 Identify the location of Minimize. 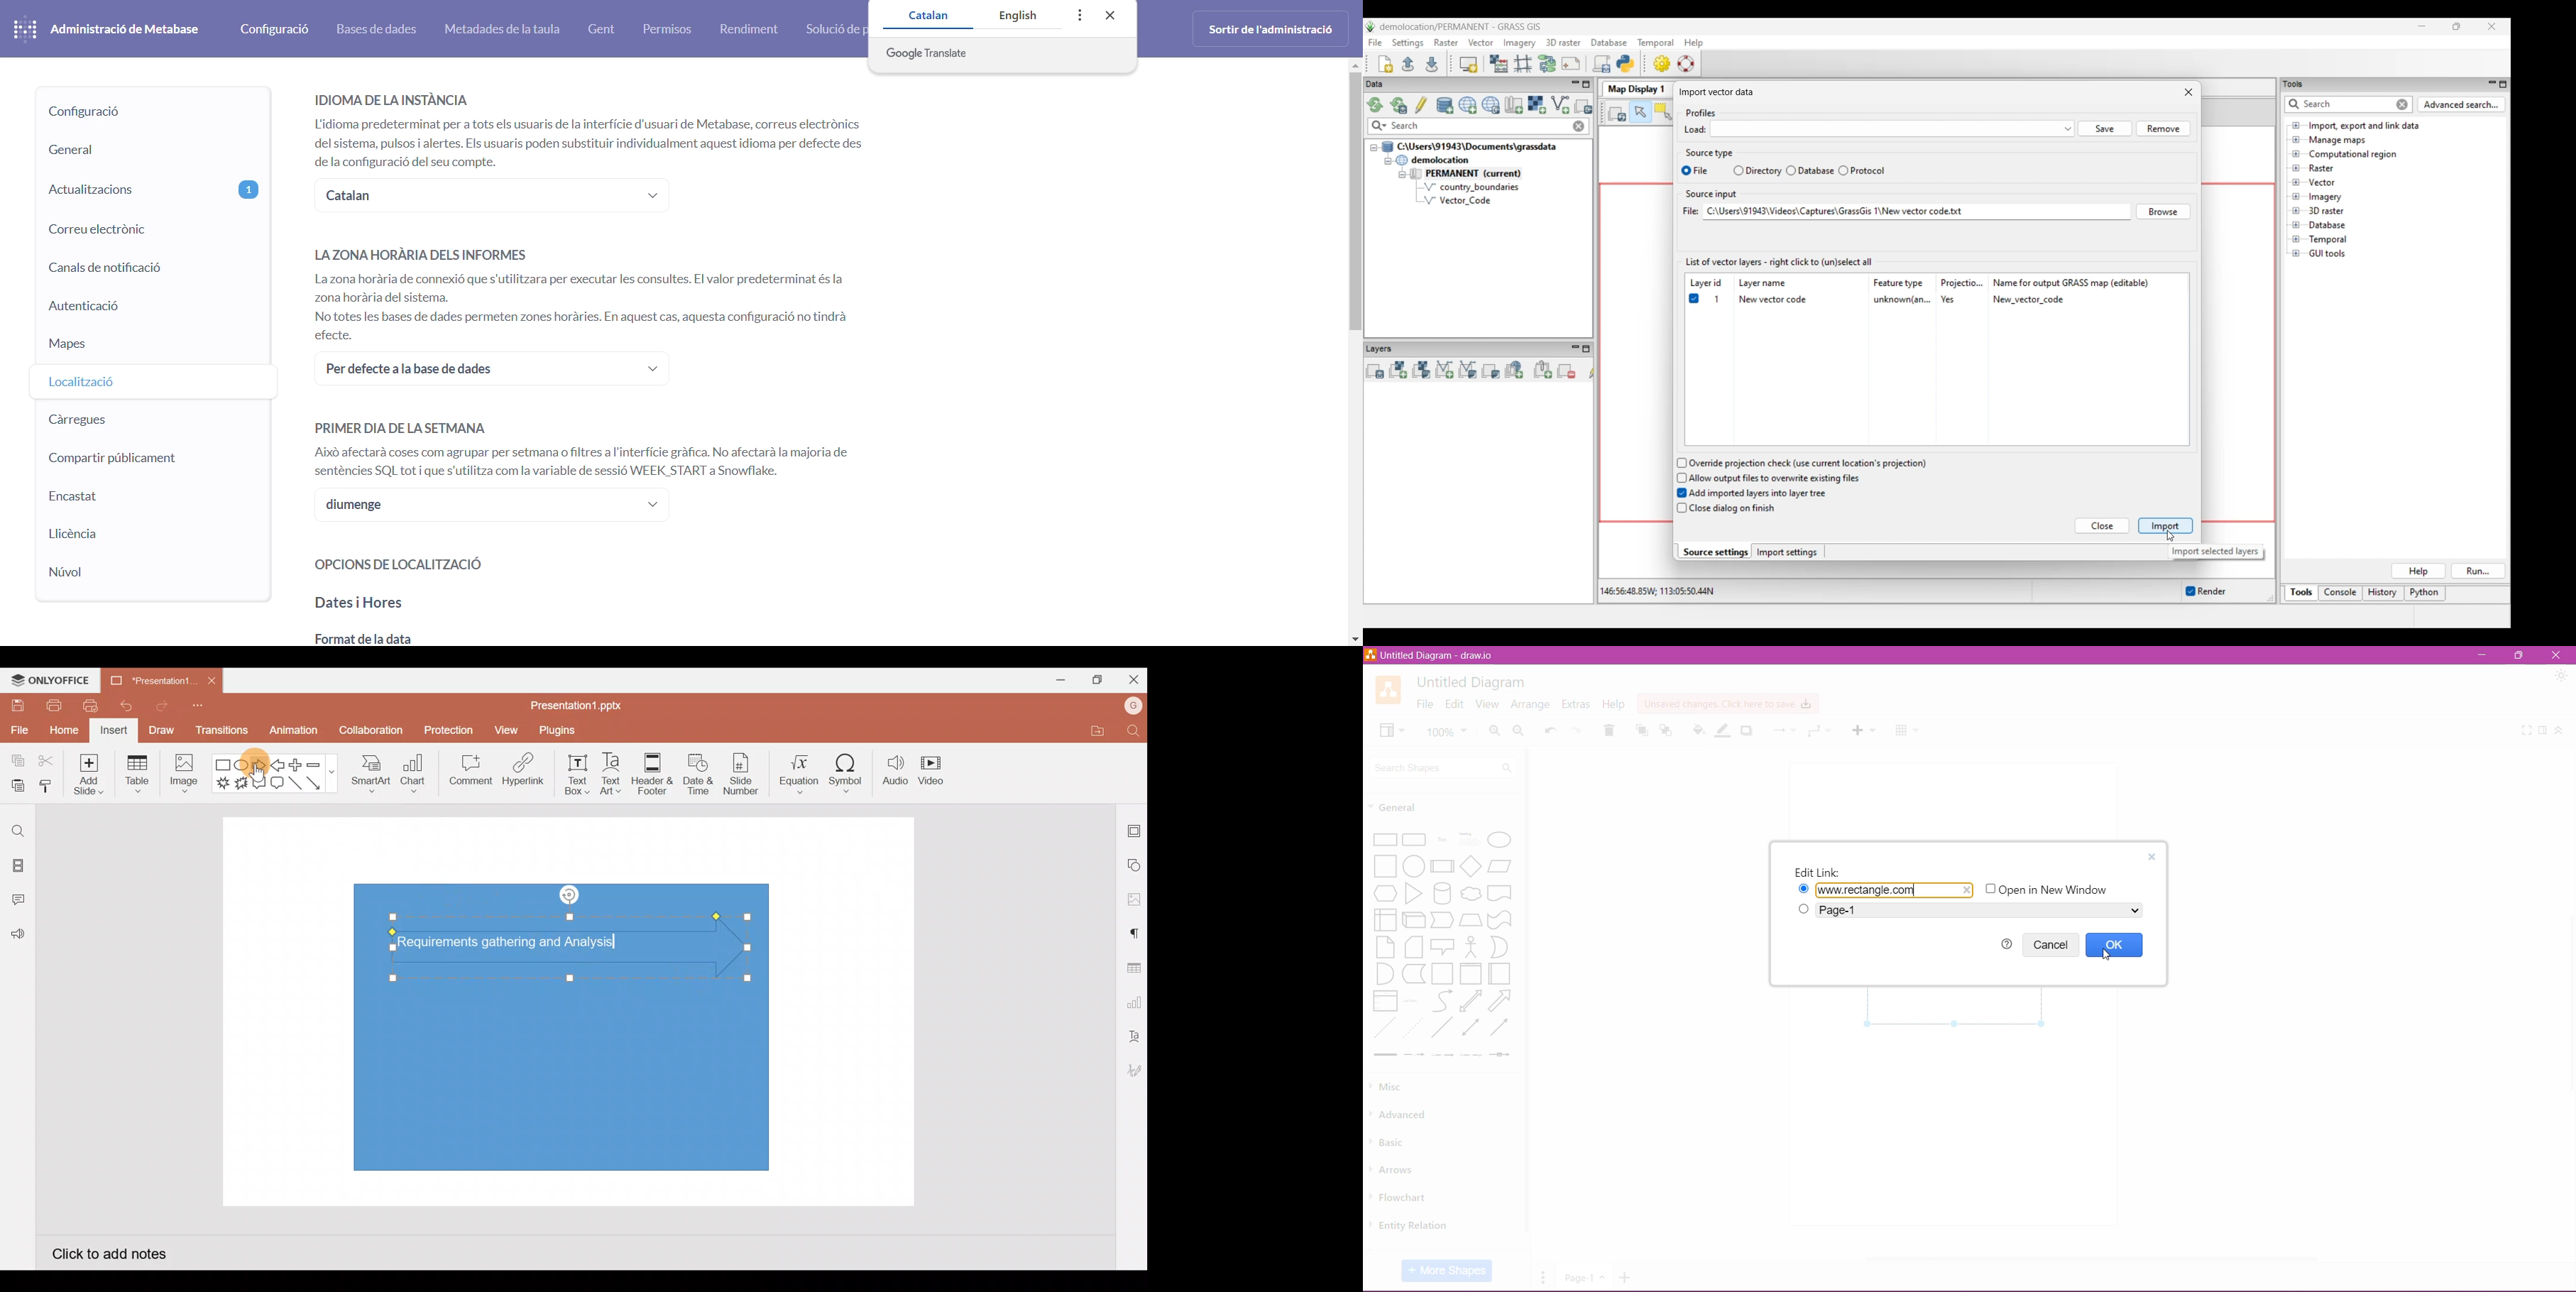
(2485, 655).